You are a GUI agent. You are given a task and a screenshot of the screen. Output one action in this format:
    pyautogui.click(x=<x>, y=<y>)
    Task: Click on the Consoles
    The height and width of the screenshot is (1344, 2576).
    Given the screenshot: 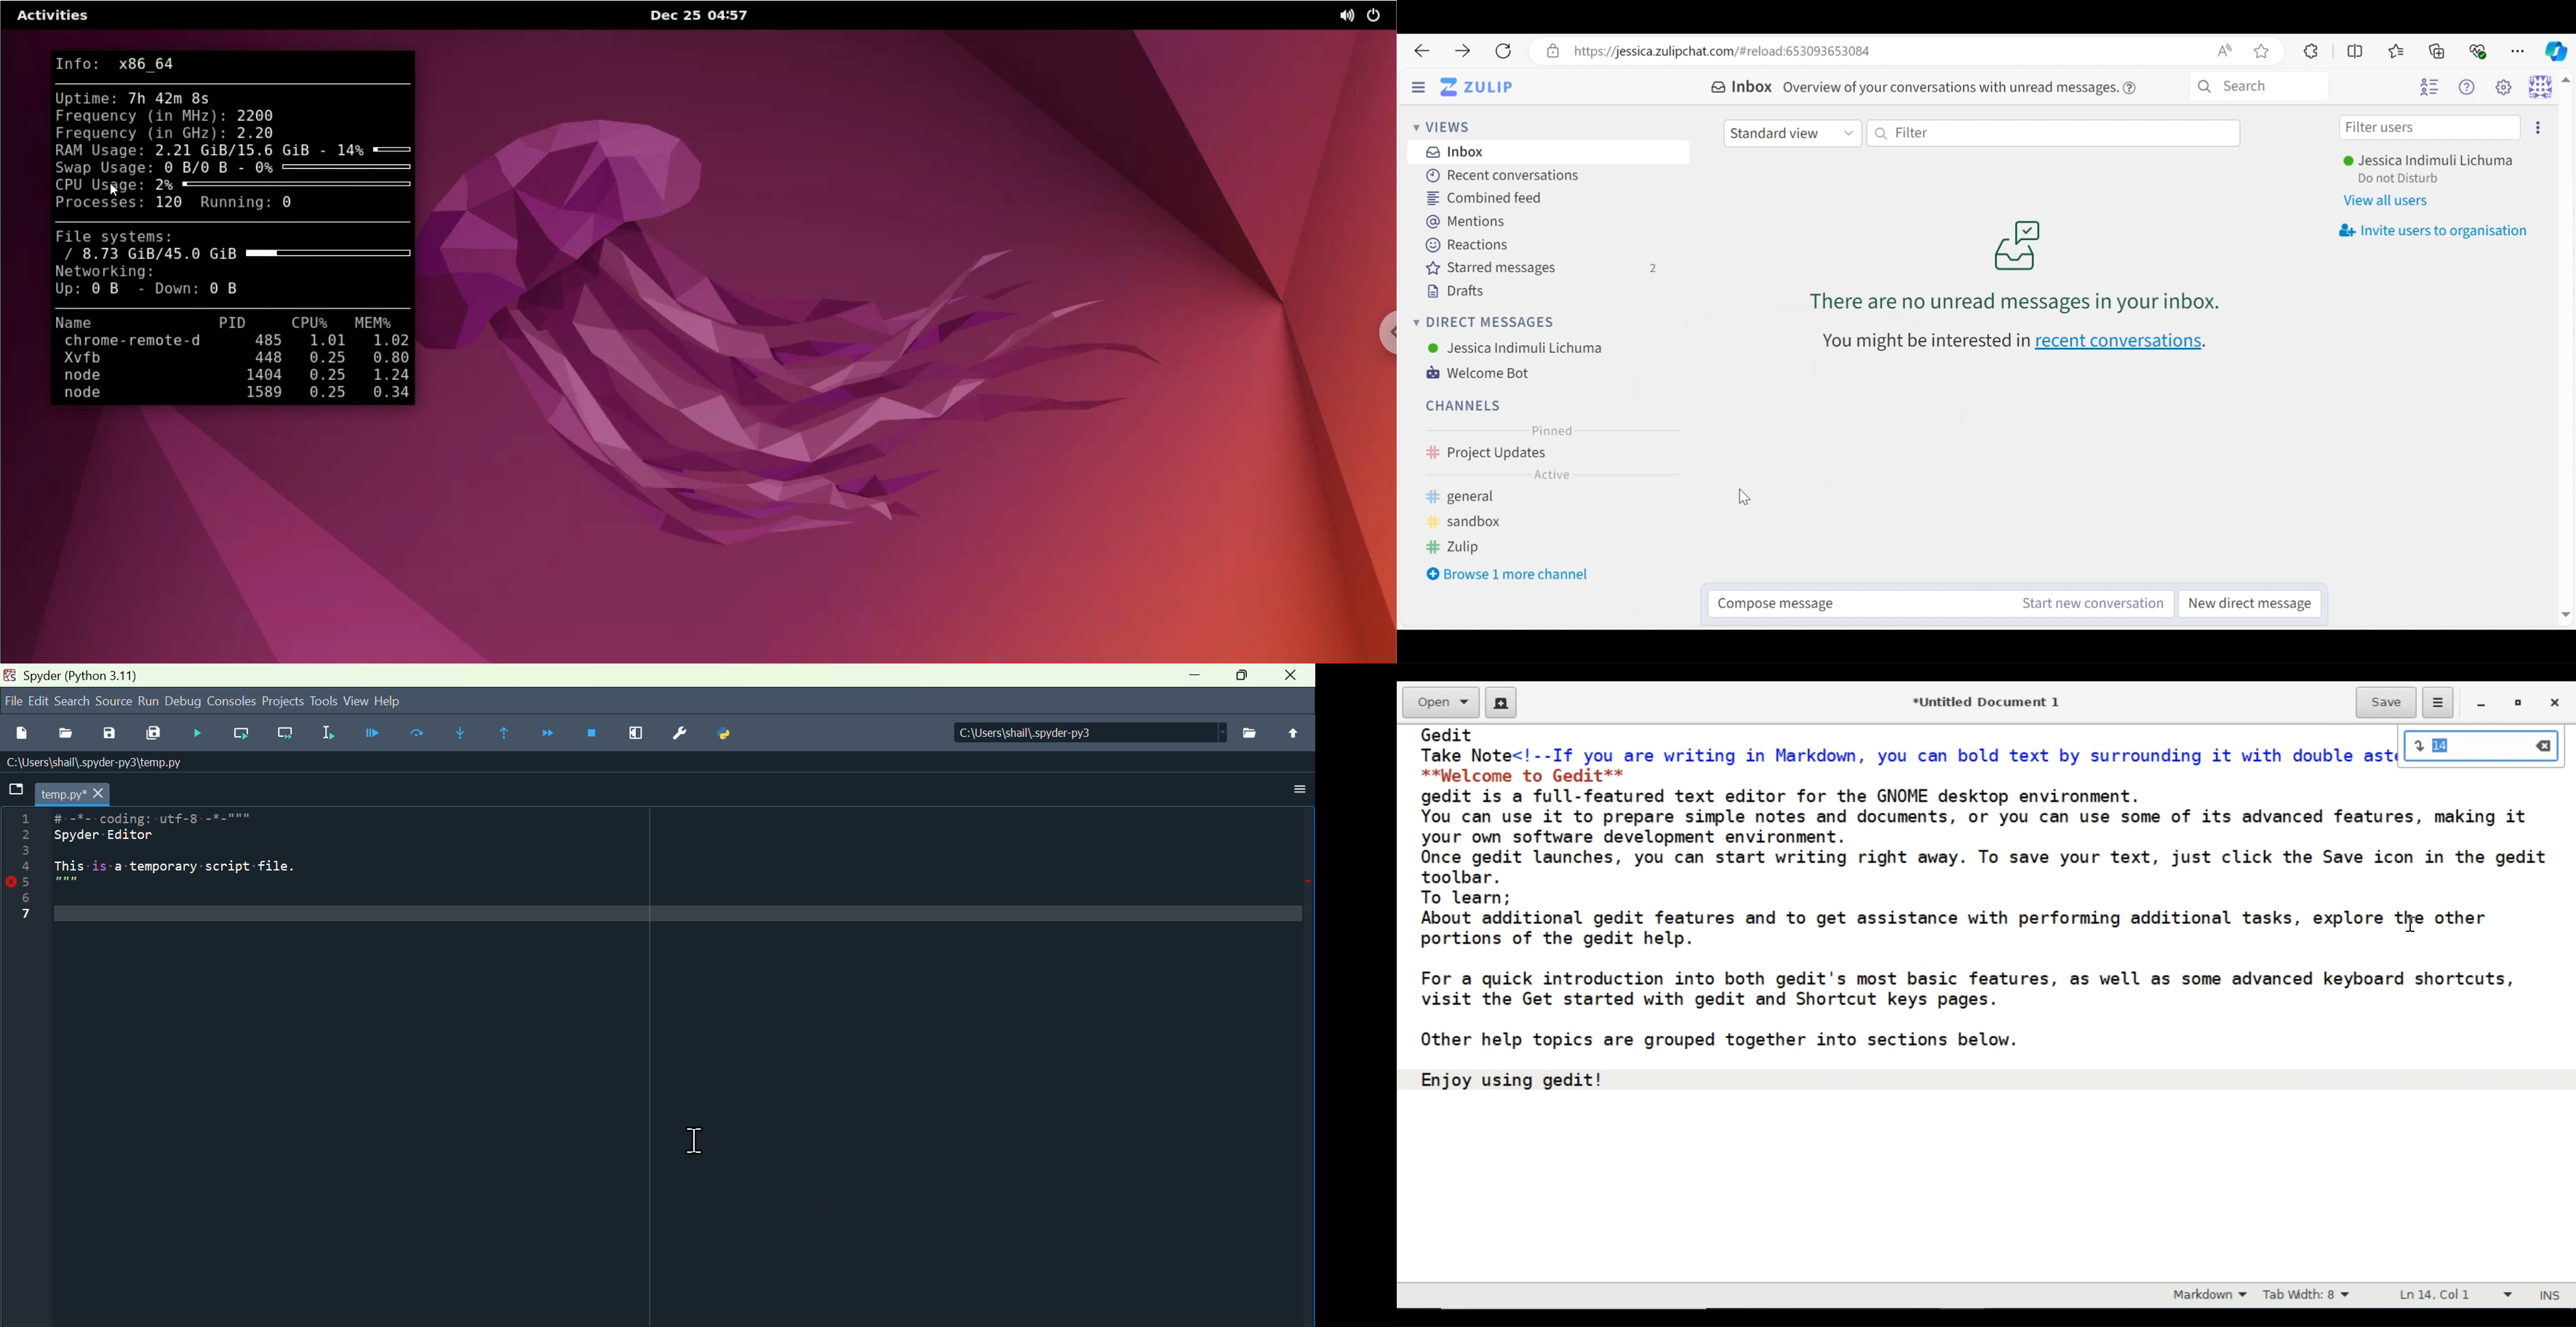 What is the action you would take?
    pyautogui.click(x=232, y=700)
    